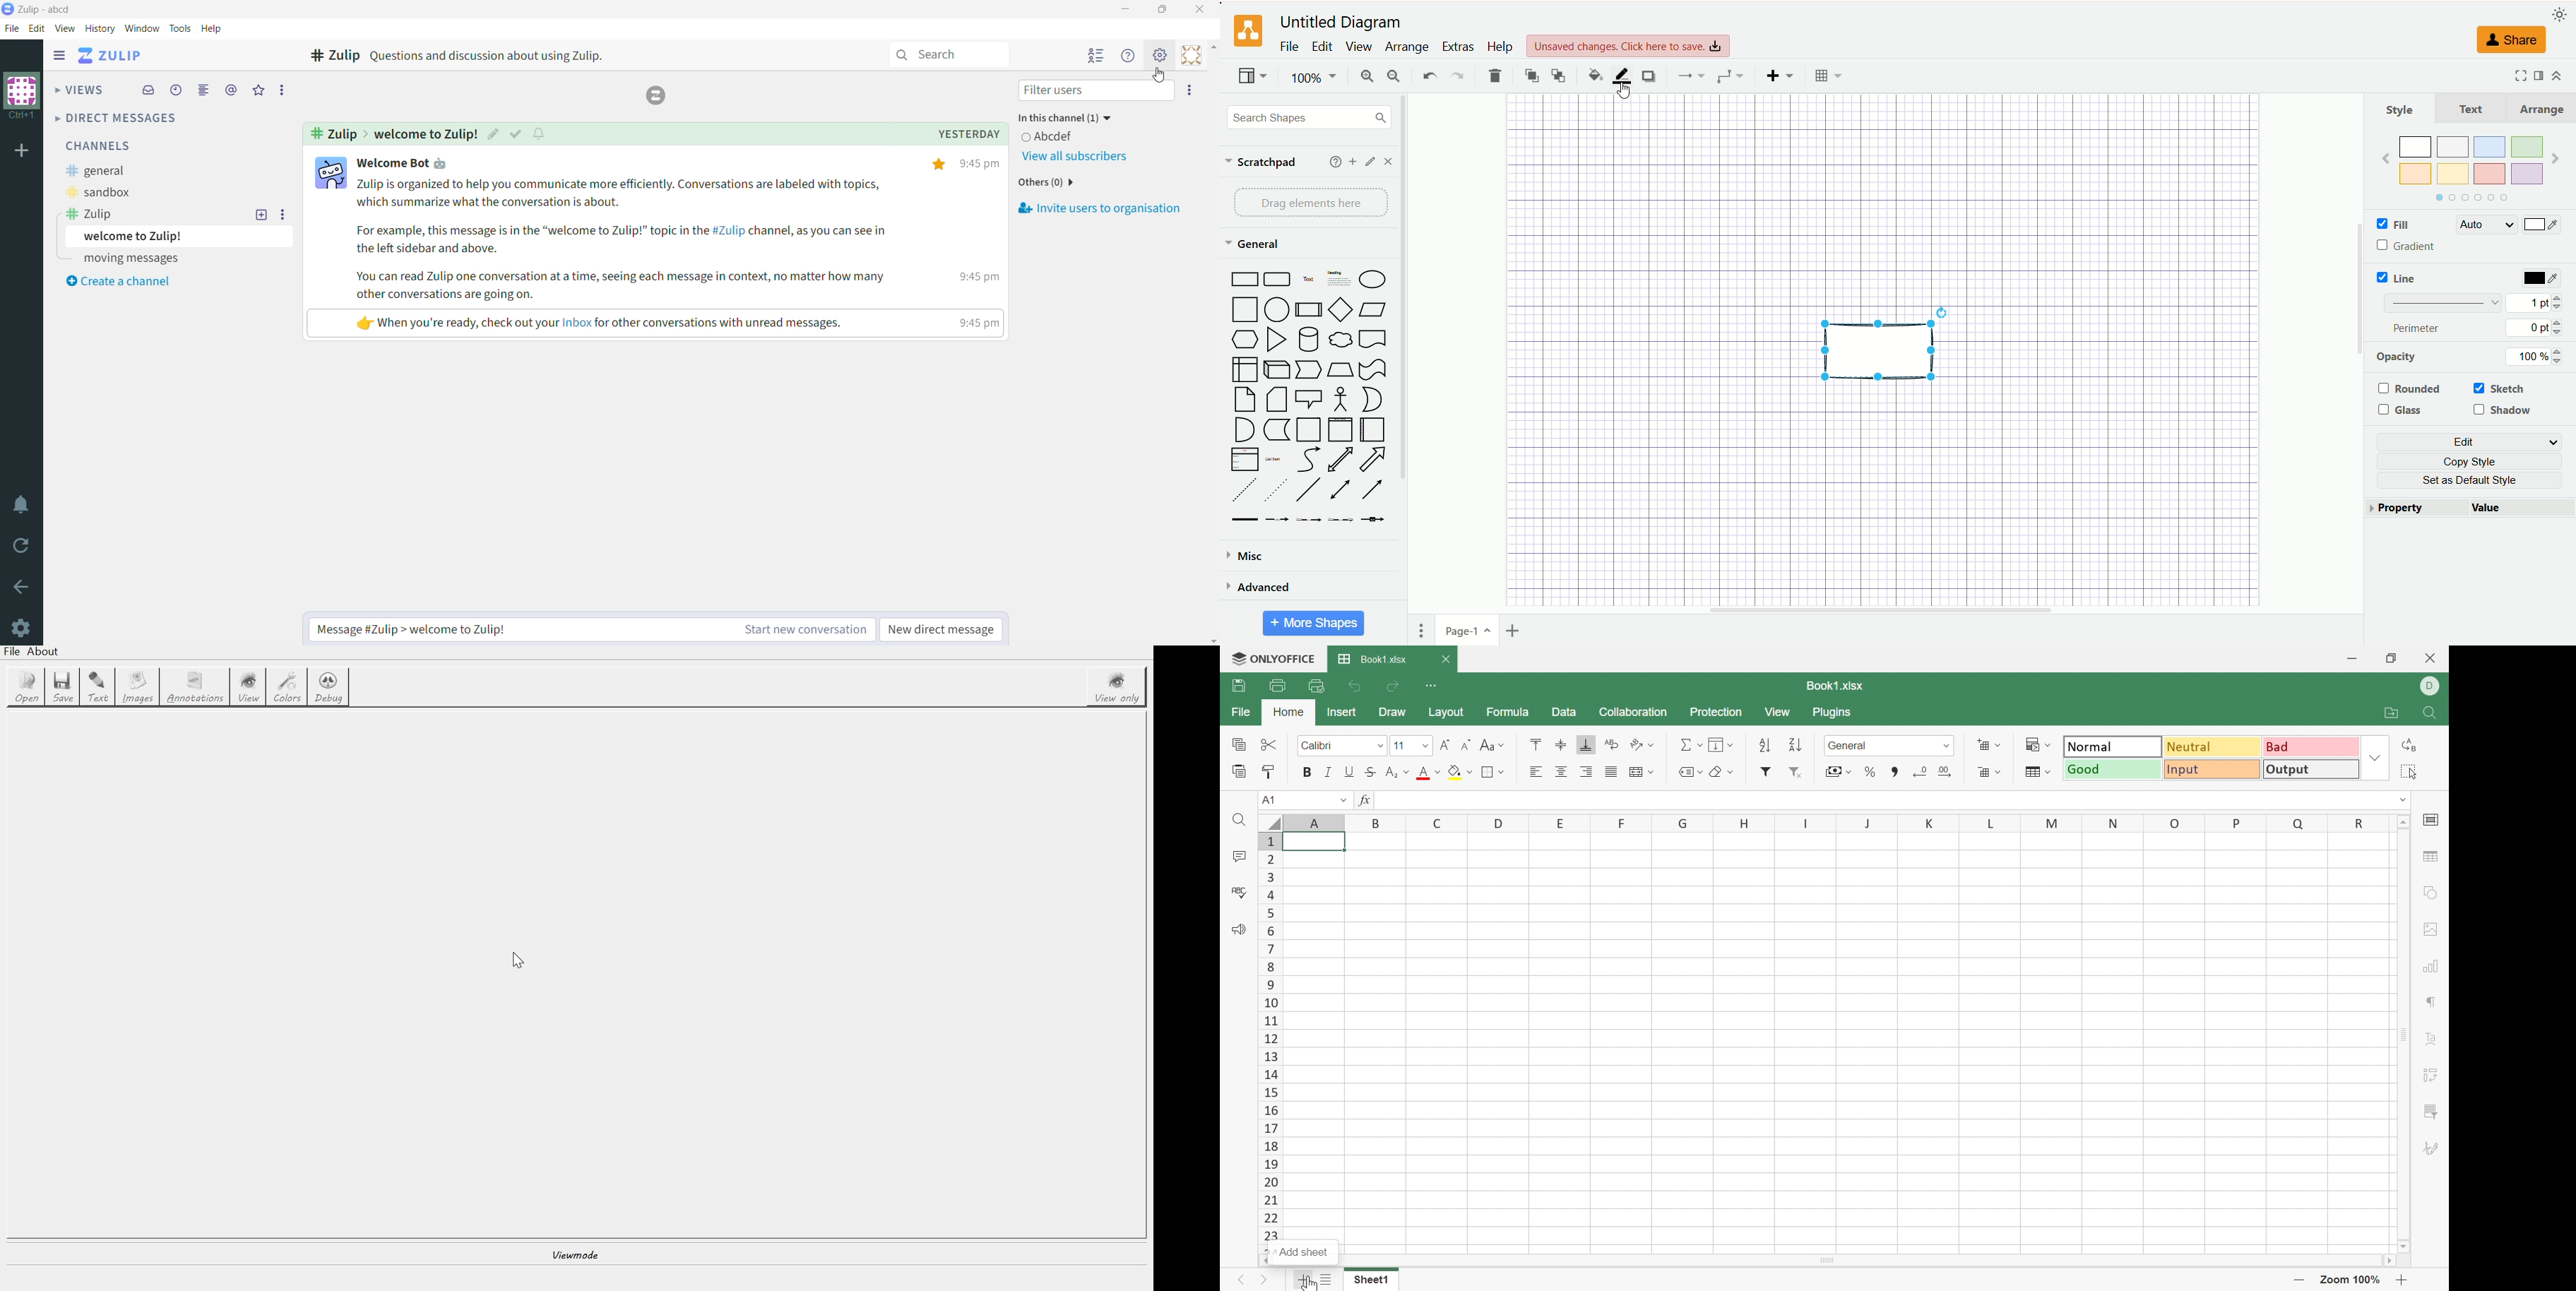  What do you see at coordinates (2429, 688) in the screenshot?
I see `D` at bounding box center [2429, 688].